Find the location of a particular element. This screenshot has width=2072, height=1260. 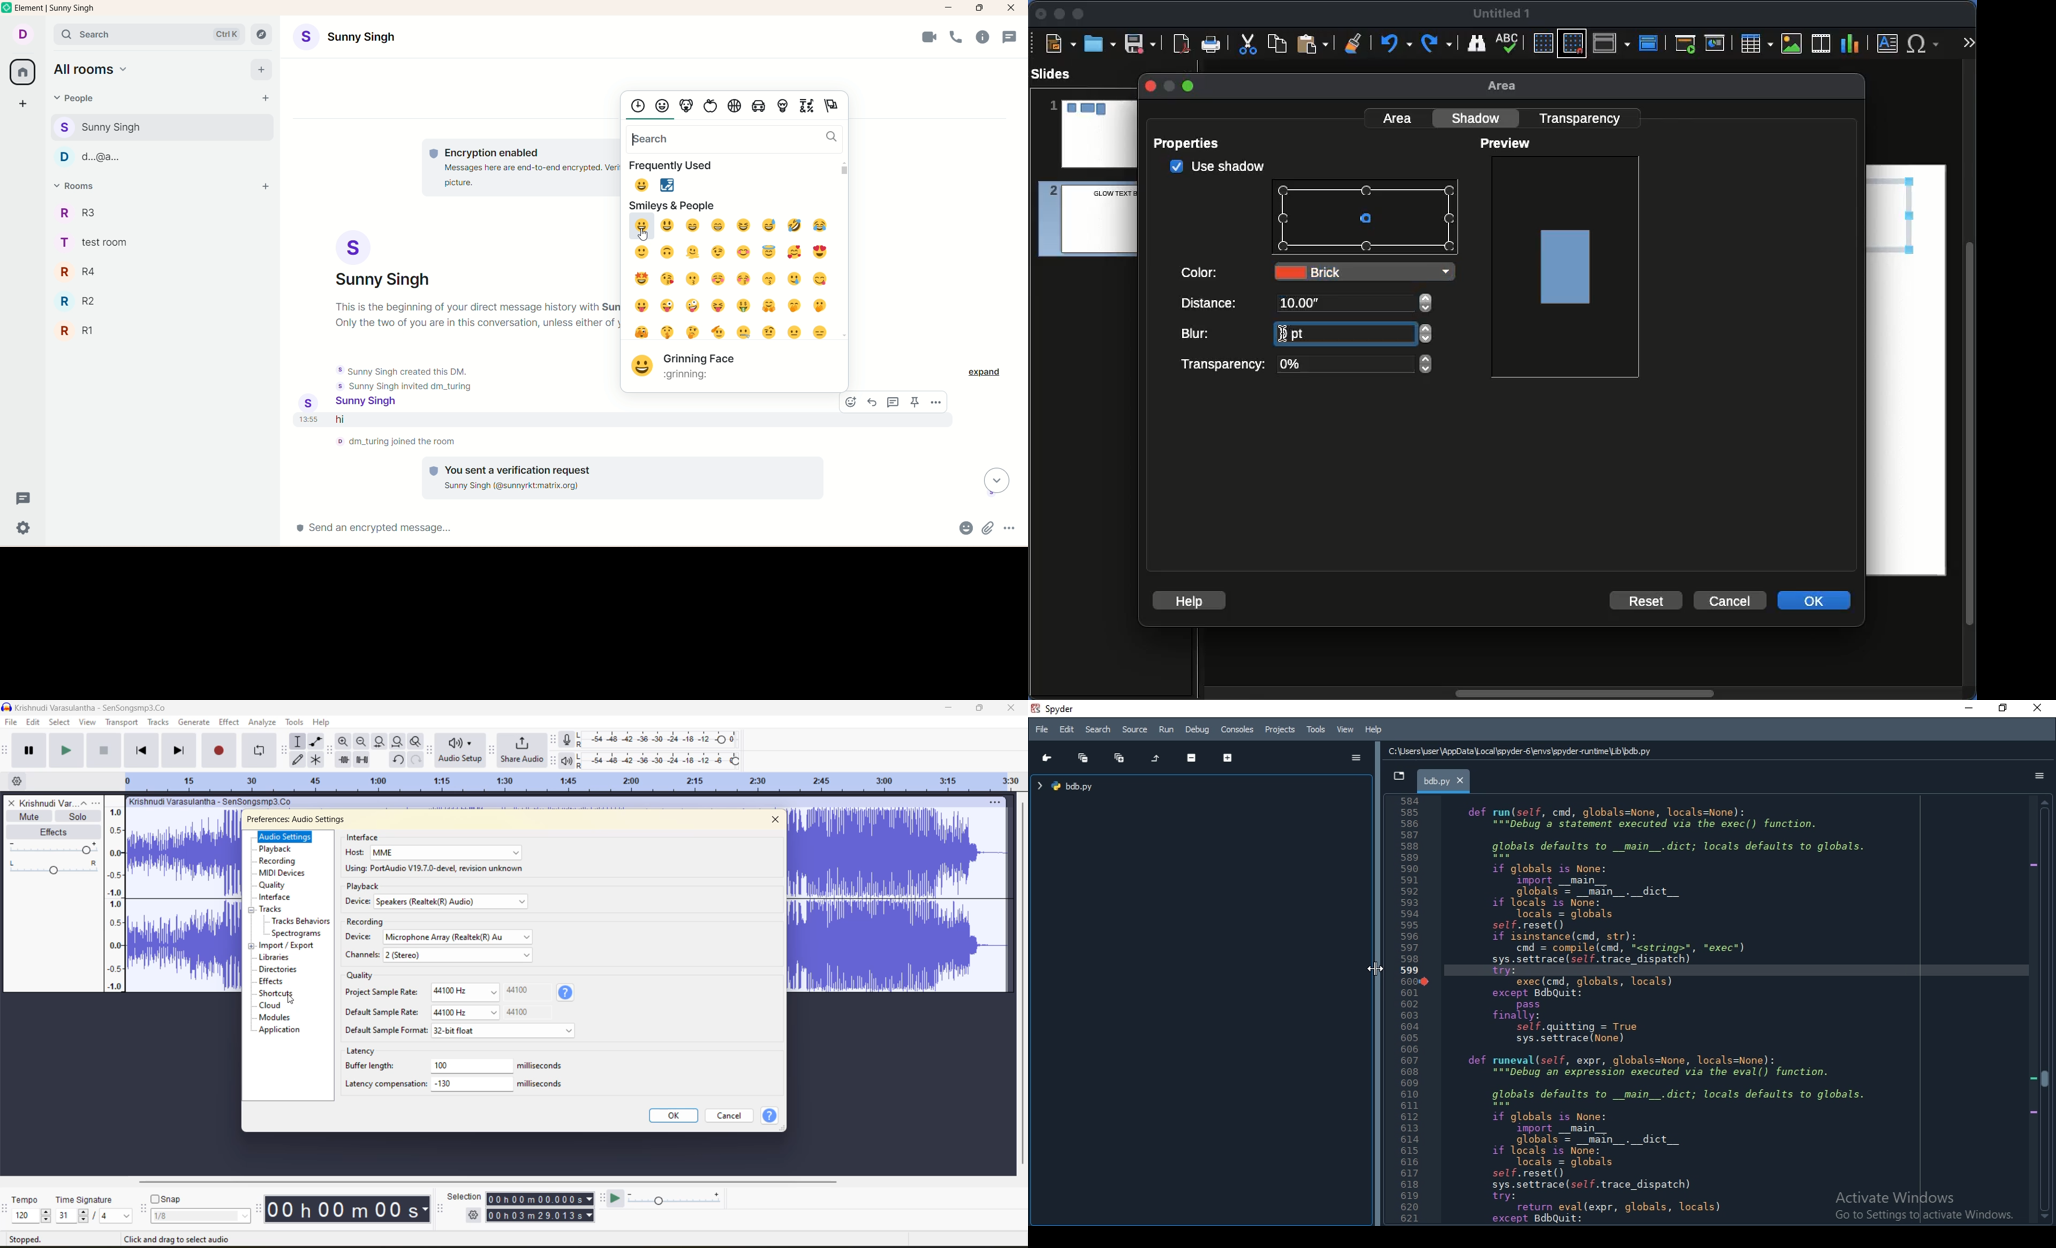

Debug is located at coordinates (1198, 729).